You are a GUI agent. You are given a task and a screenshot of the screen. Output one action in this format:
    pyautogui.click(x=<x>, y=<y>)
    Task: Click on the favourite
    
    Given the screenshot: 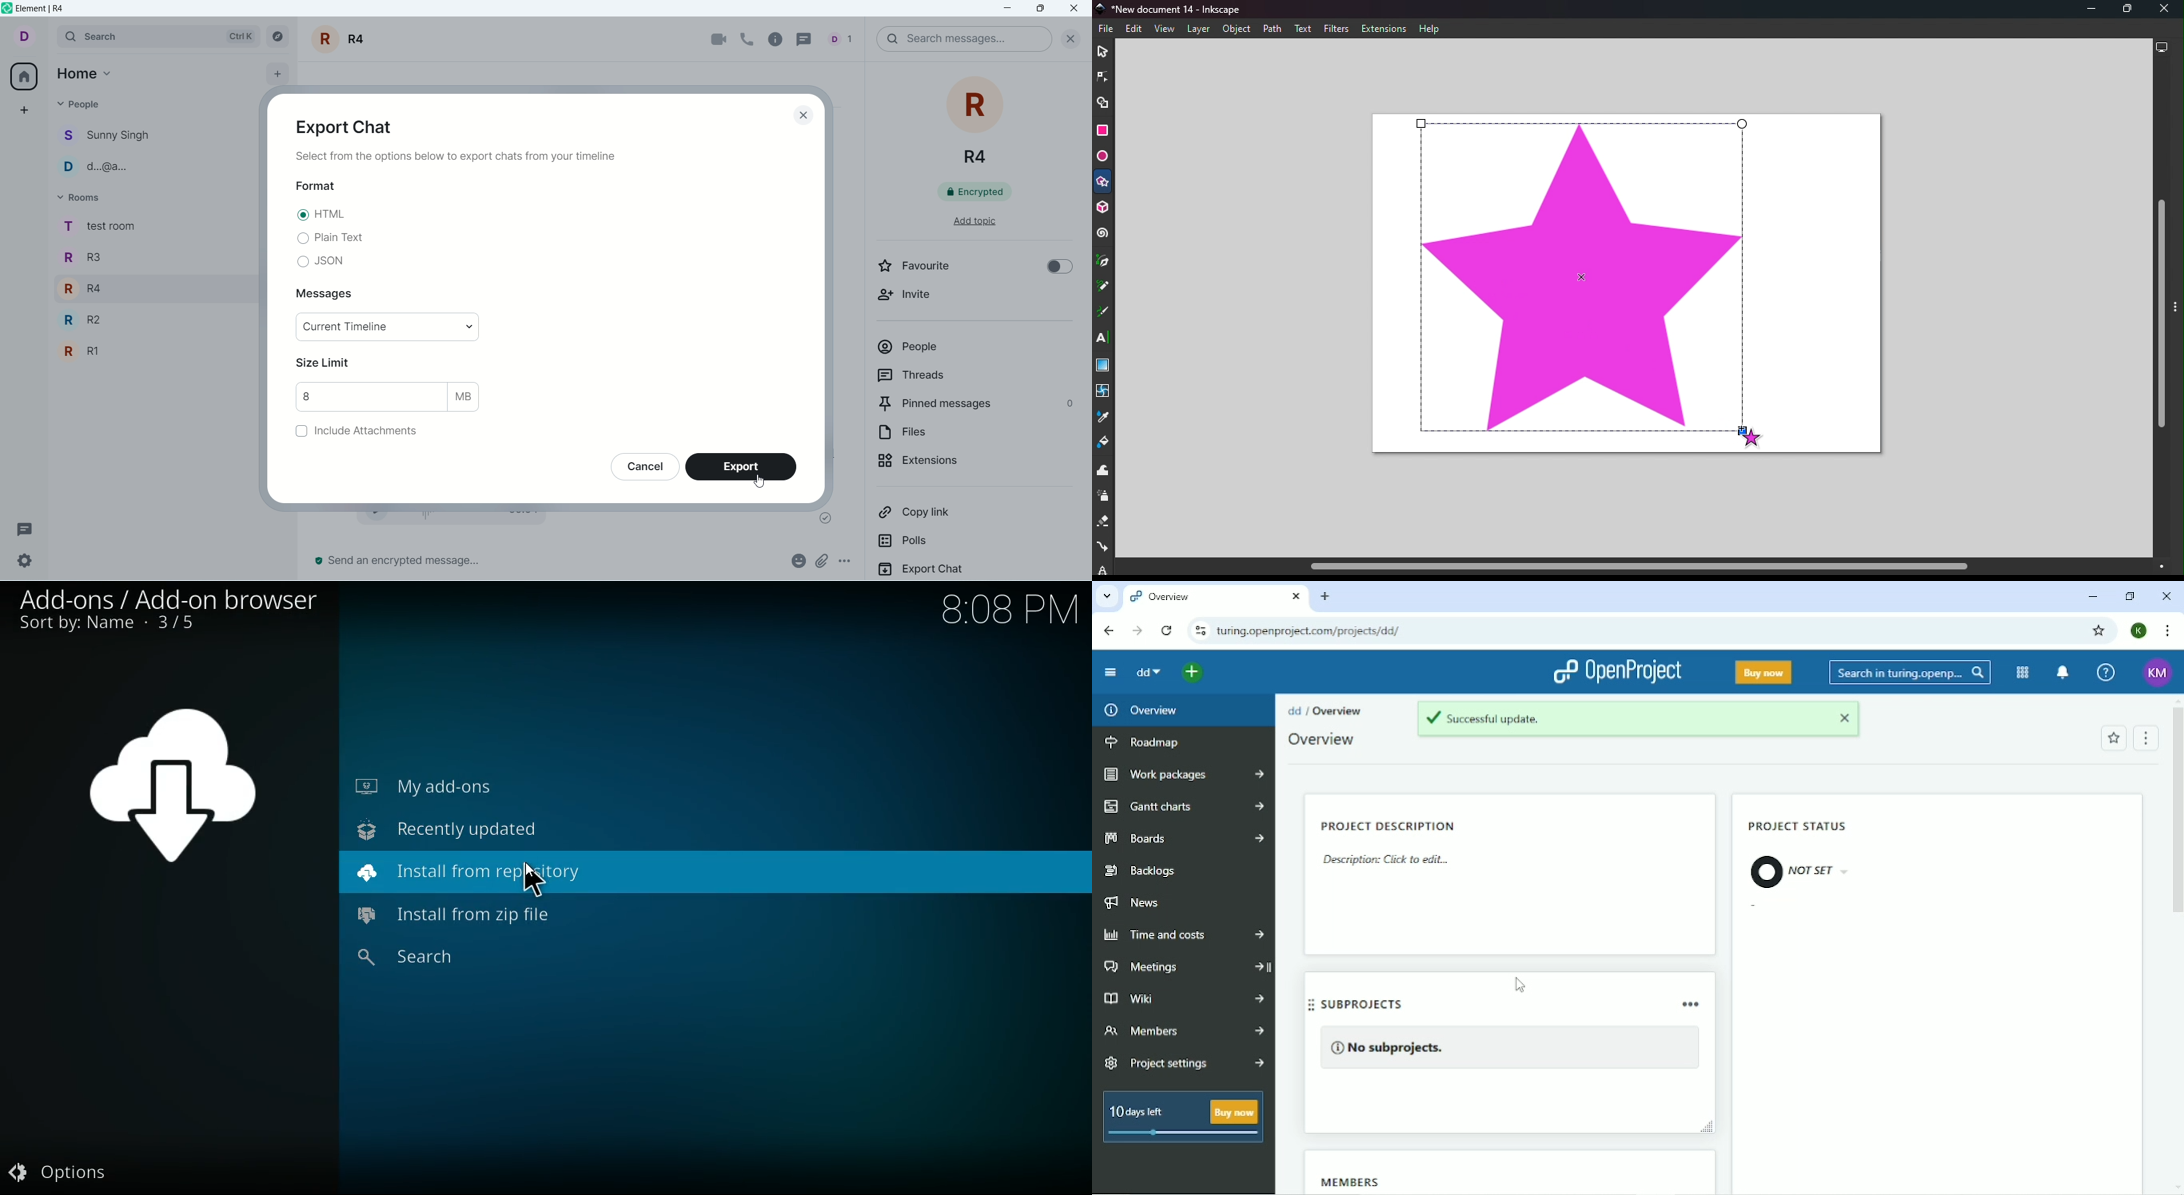 What is the action you would take?
    pyautogui.click(x=929, y=266)
    